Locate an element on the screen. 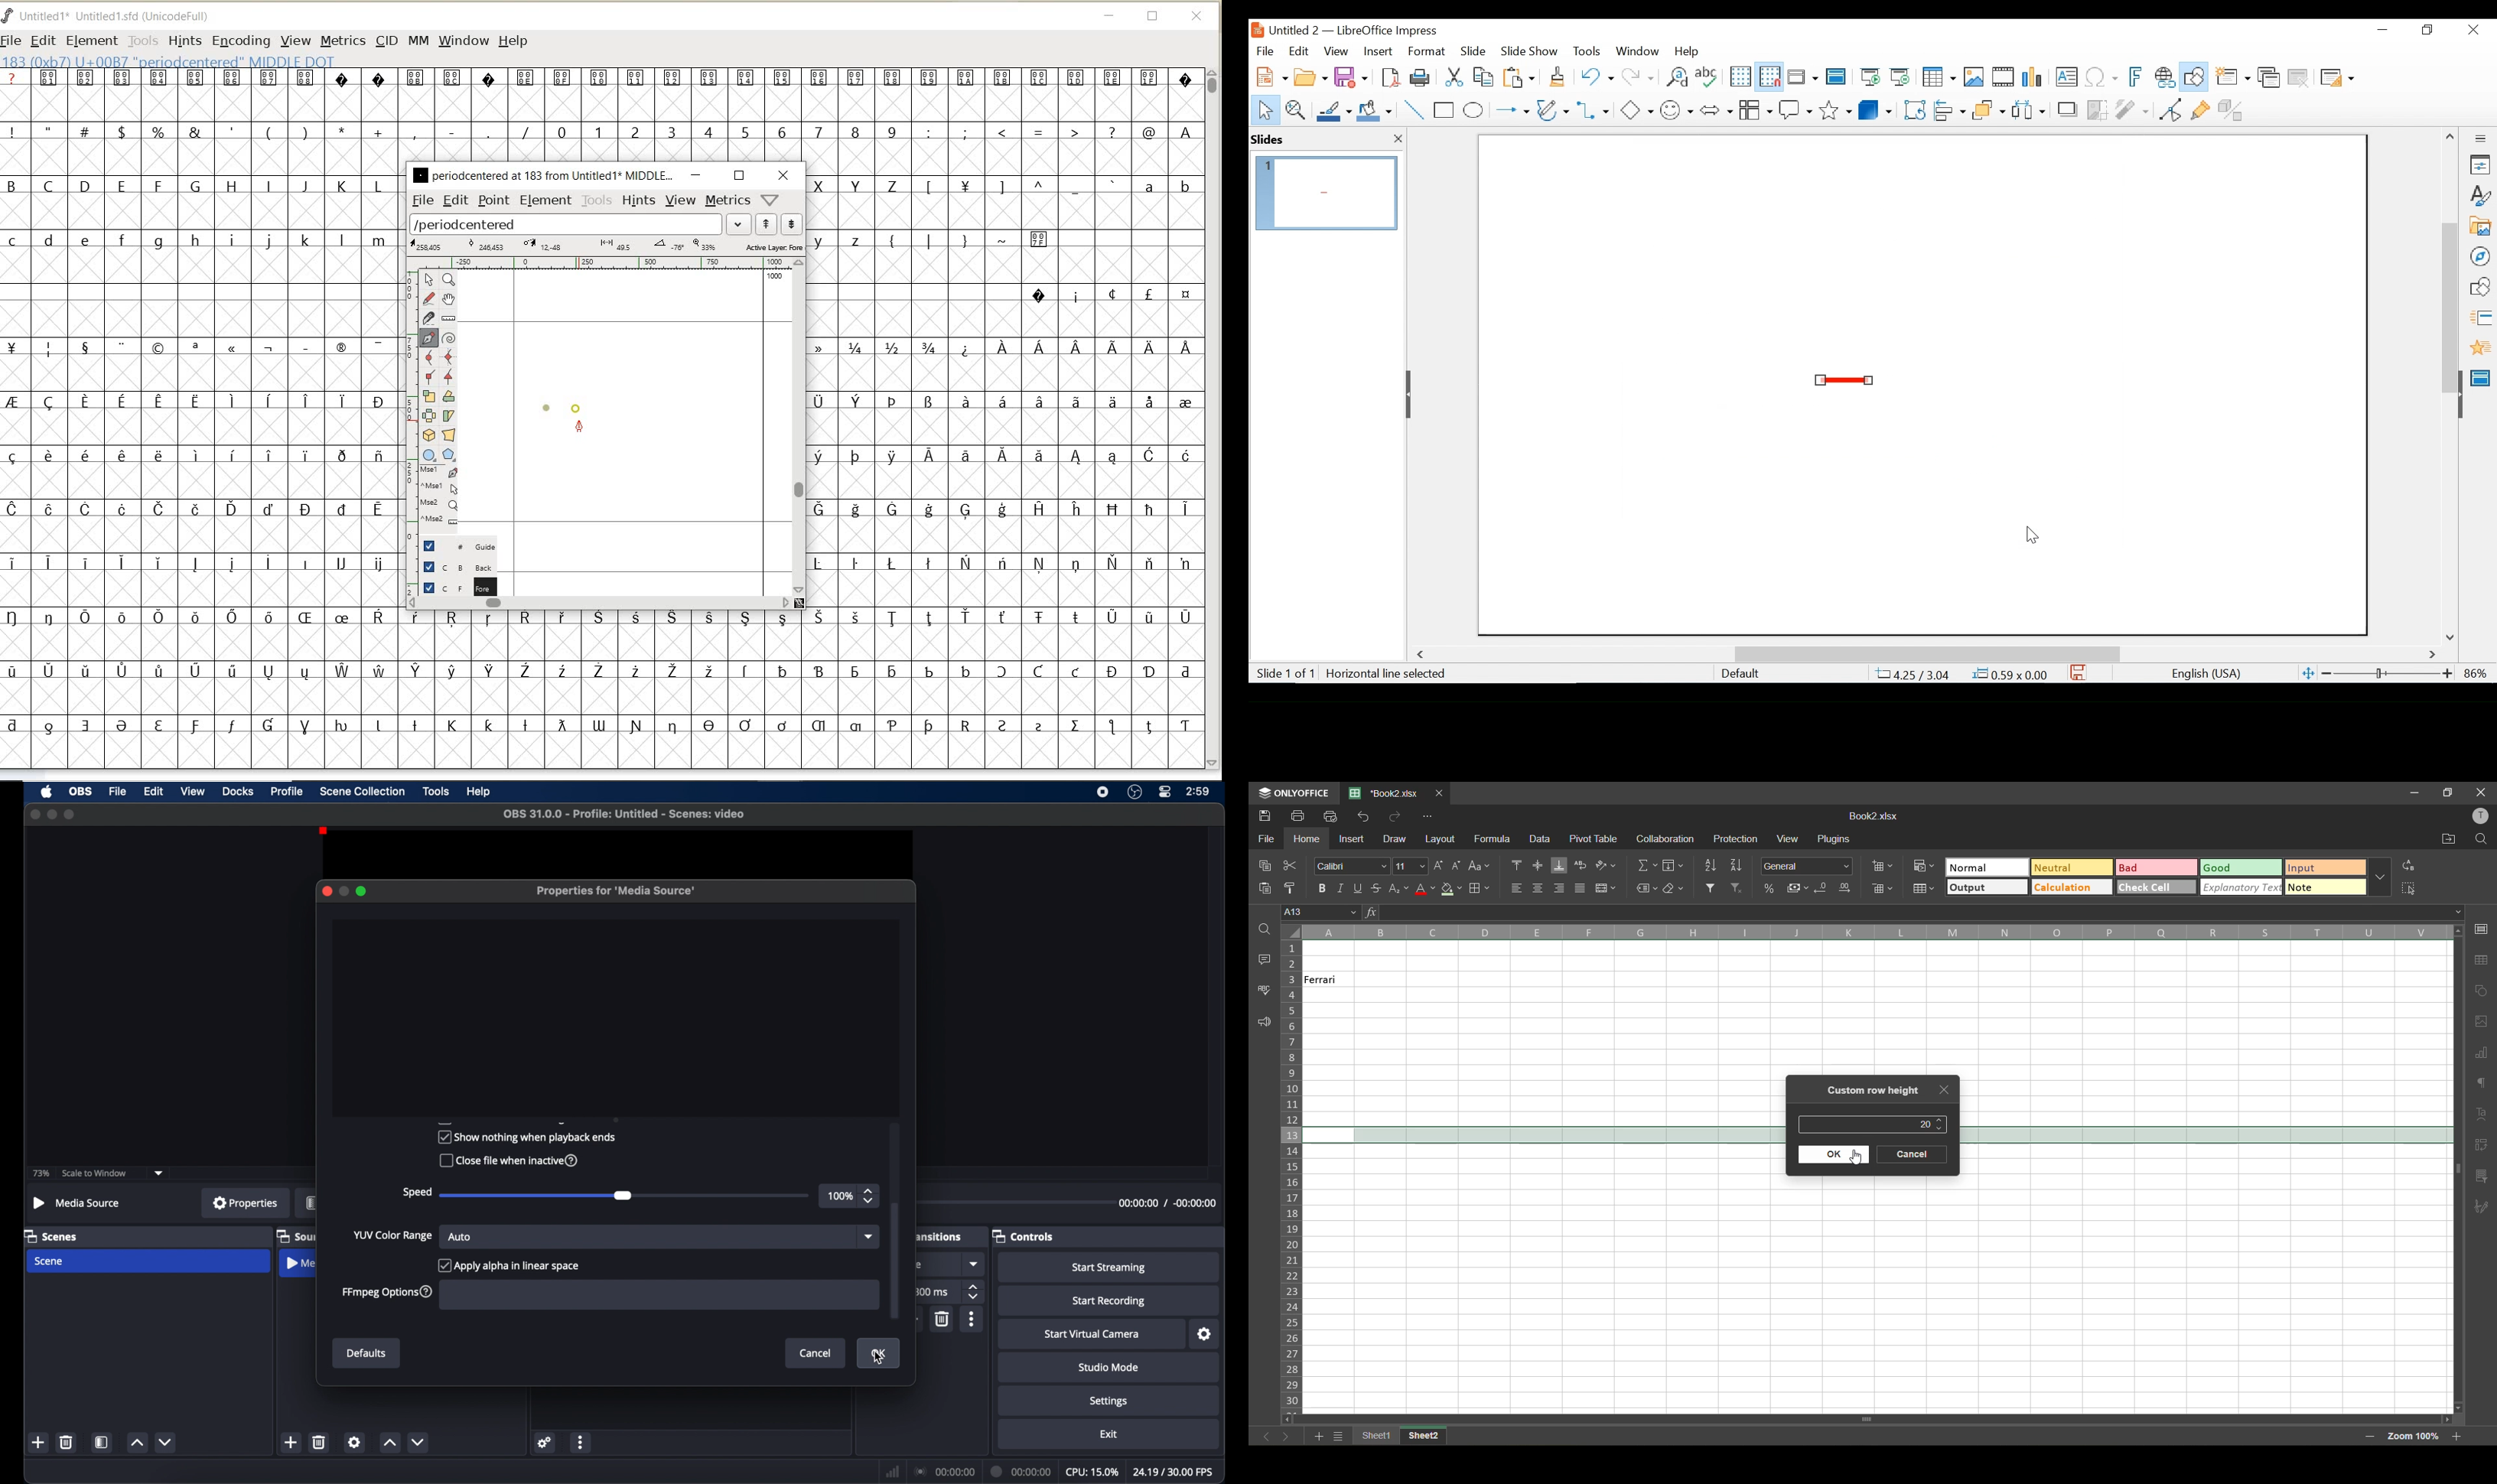  profile is located at coordinates (287, 791).